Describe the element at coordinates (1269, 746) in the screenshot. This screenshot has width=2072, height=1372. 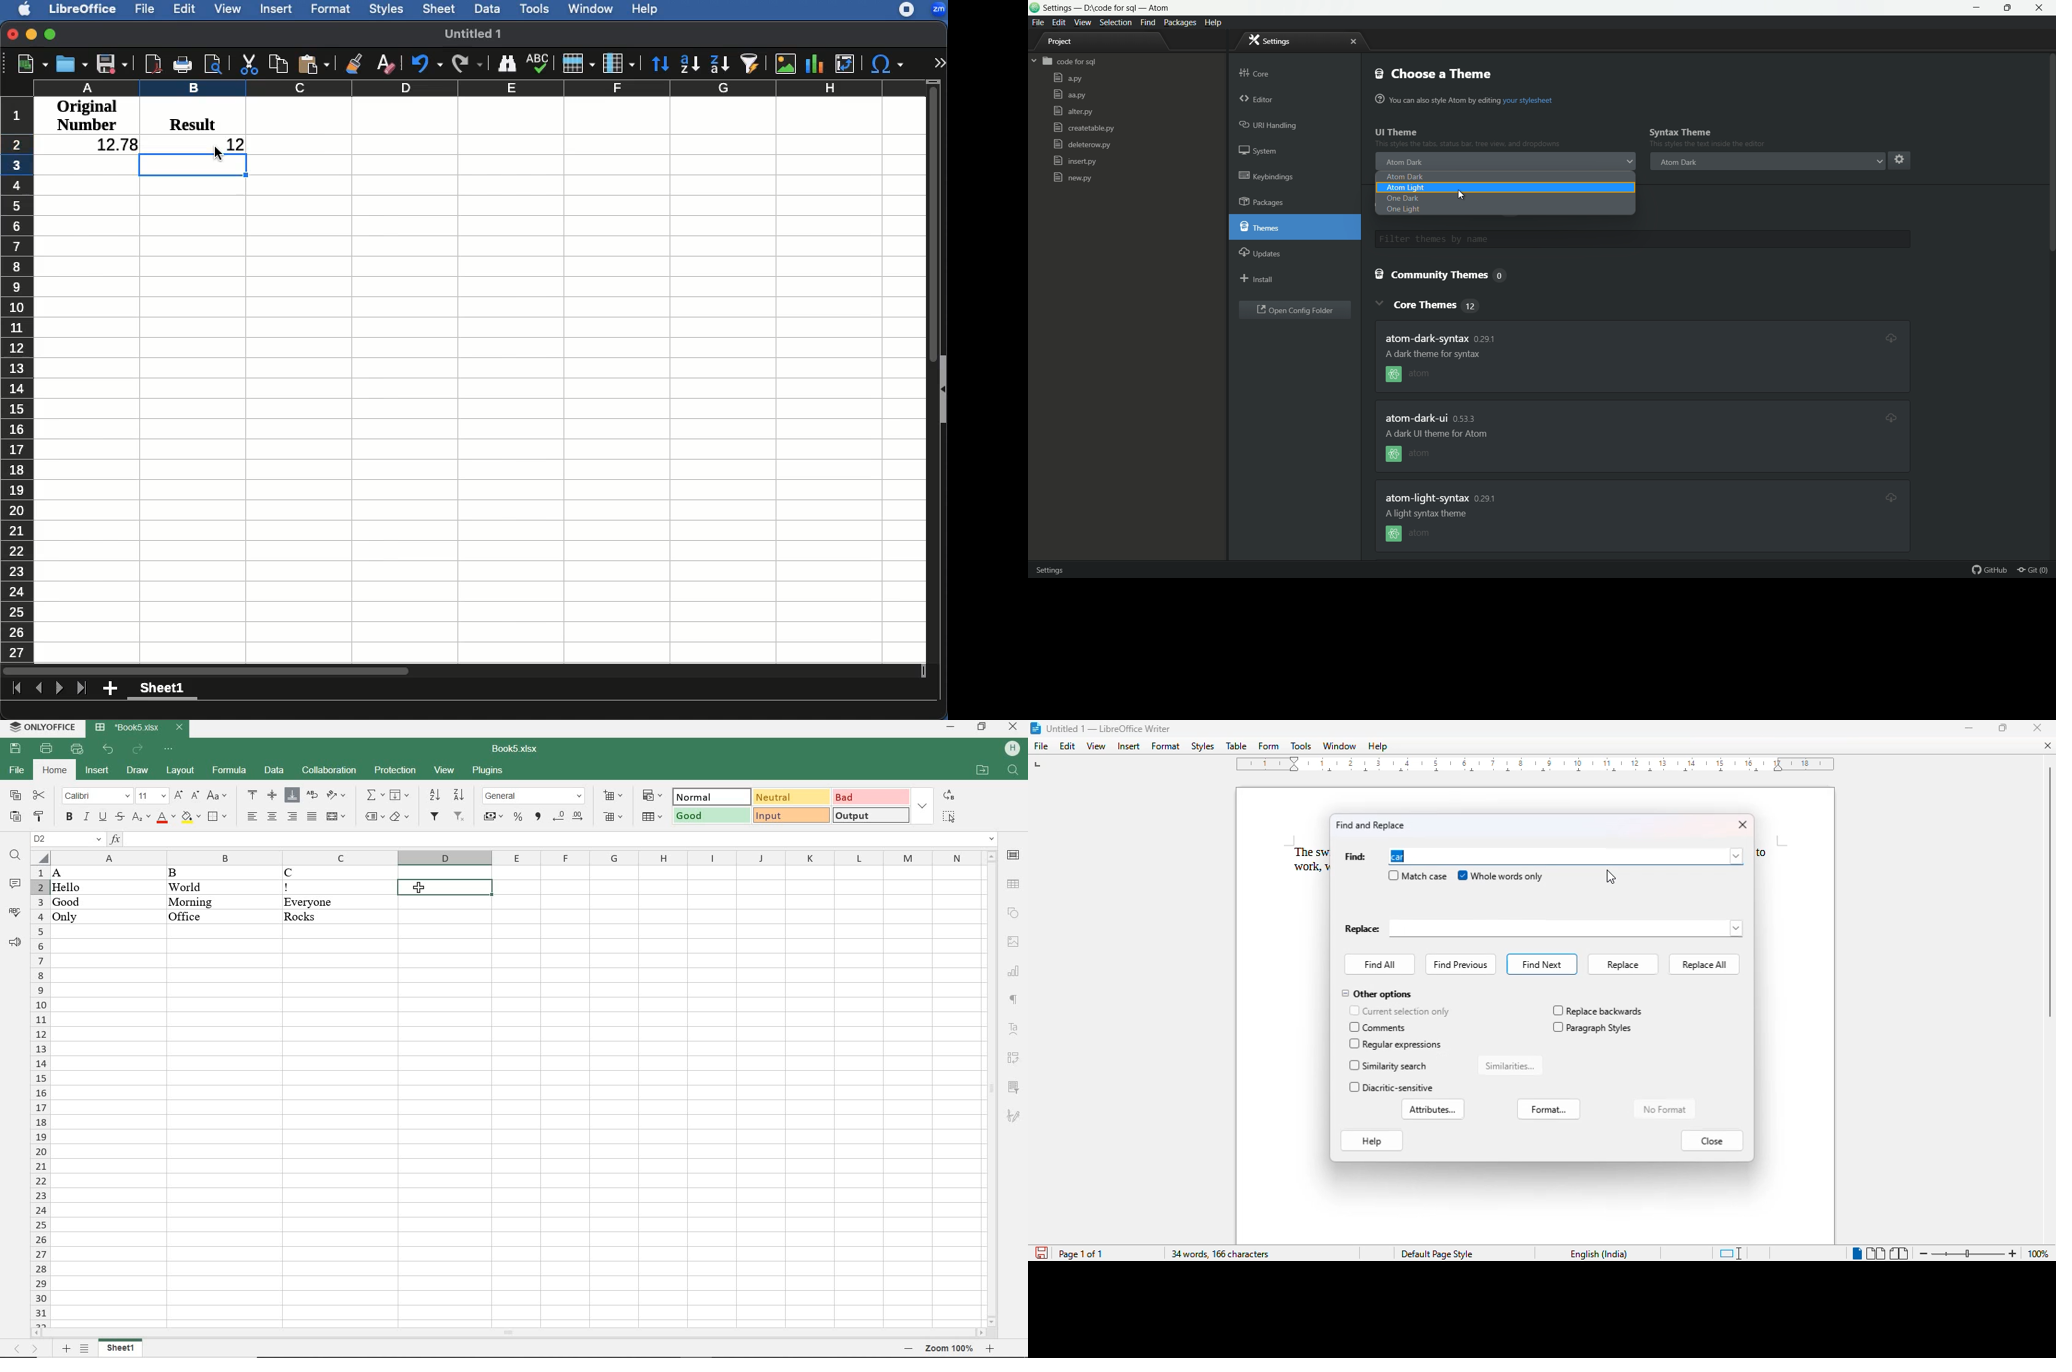
I see `form` at that location.